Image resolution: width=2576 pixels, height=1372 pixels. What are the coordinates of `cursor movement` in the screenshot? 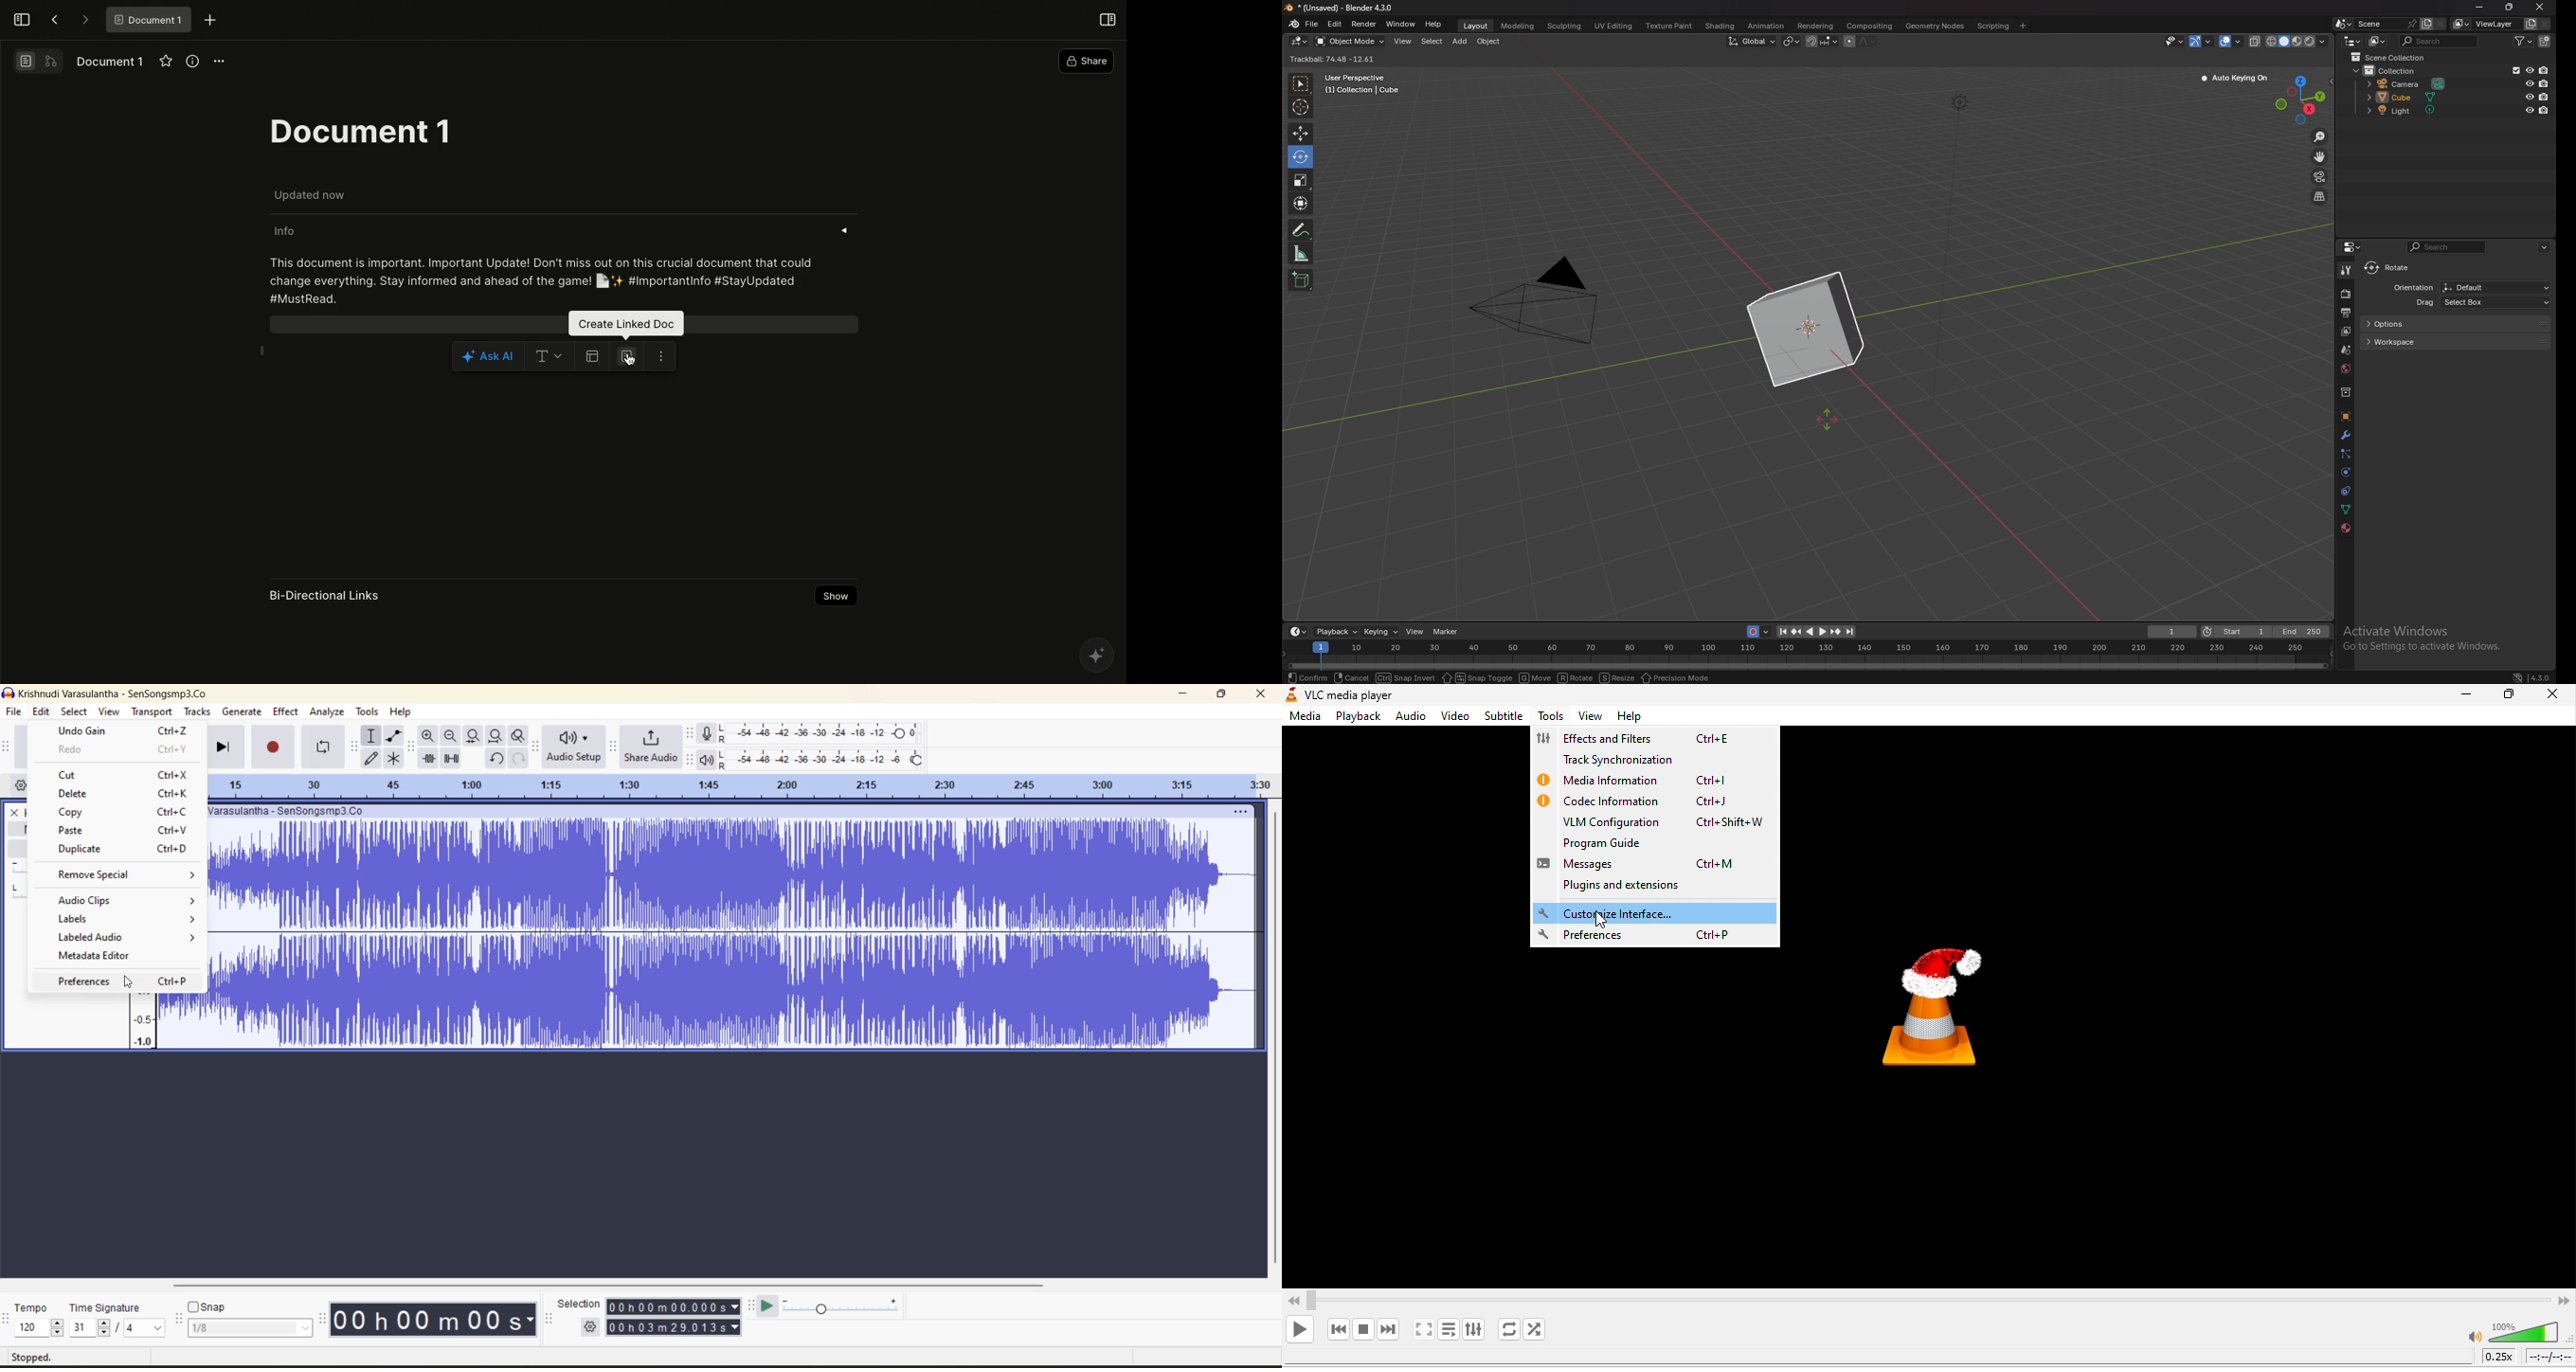 It's located at (1603, 919).